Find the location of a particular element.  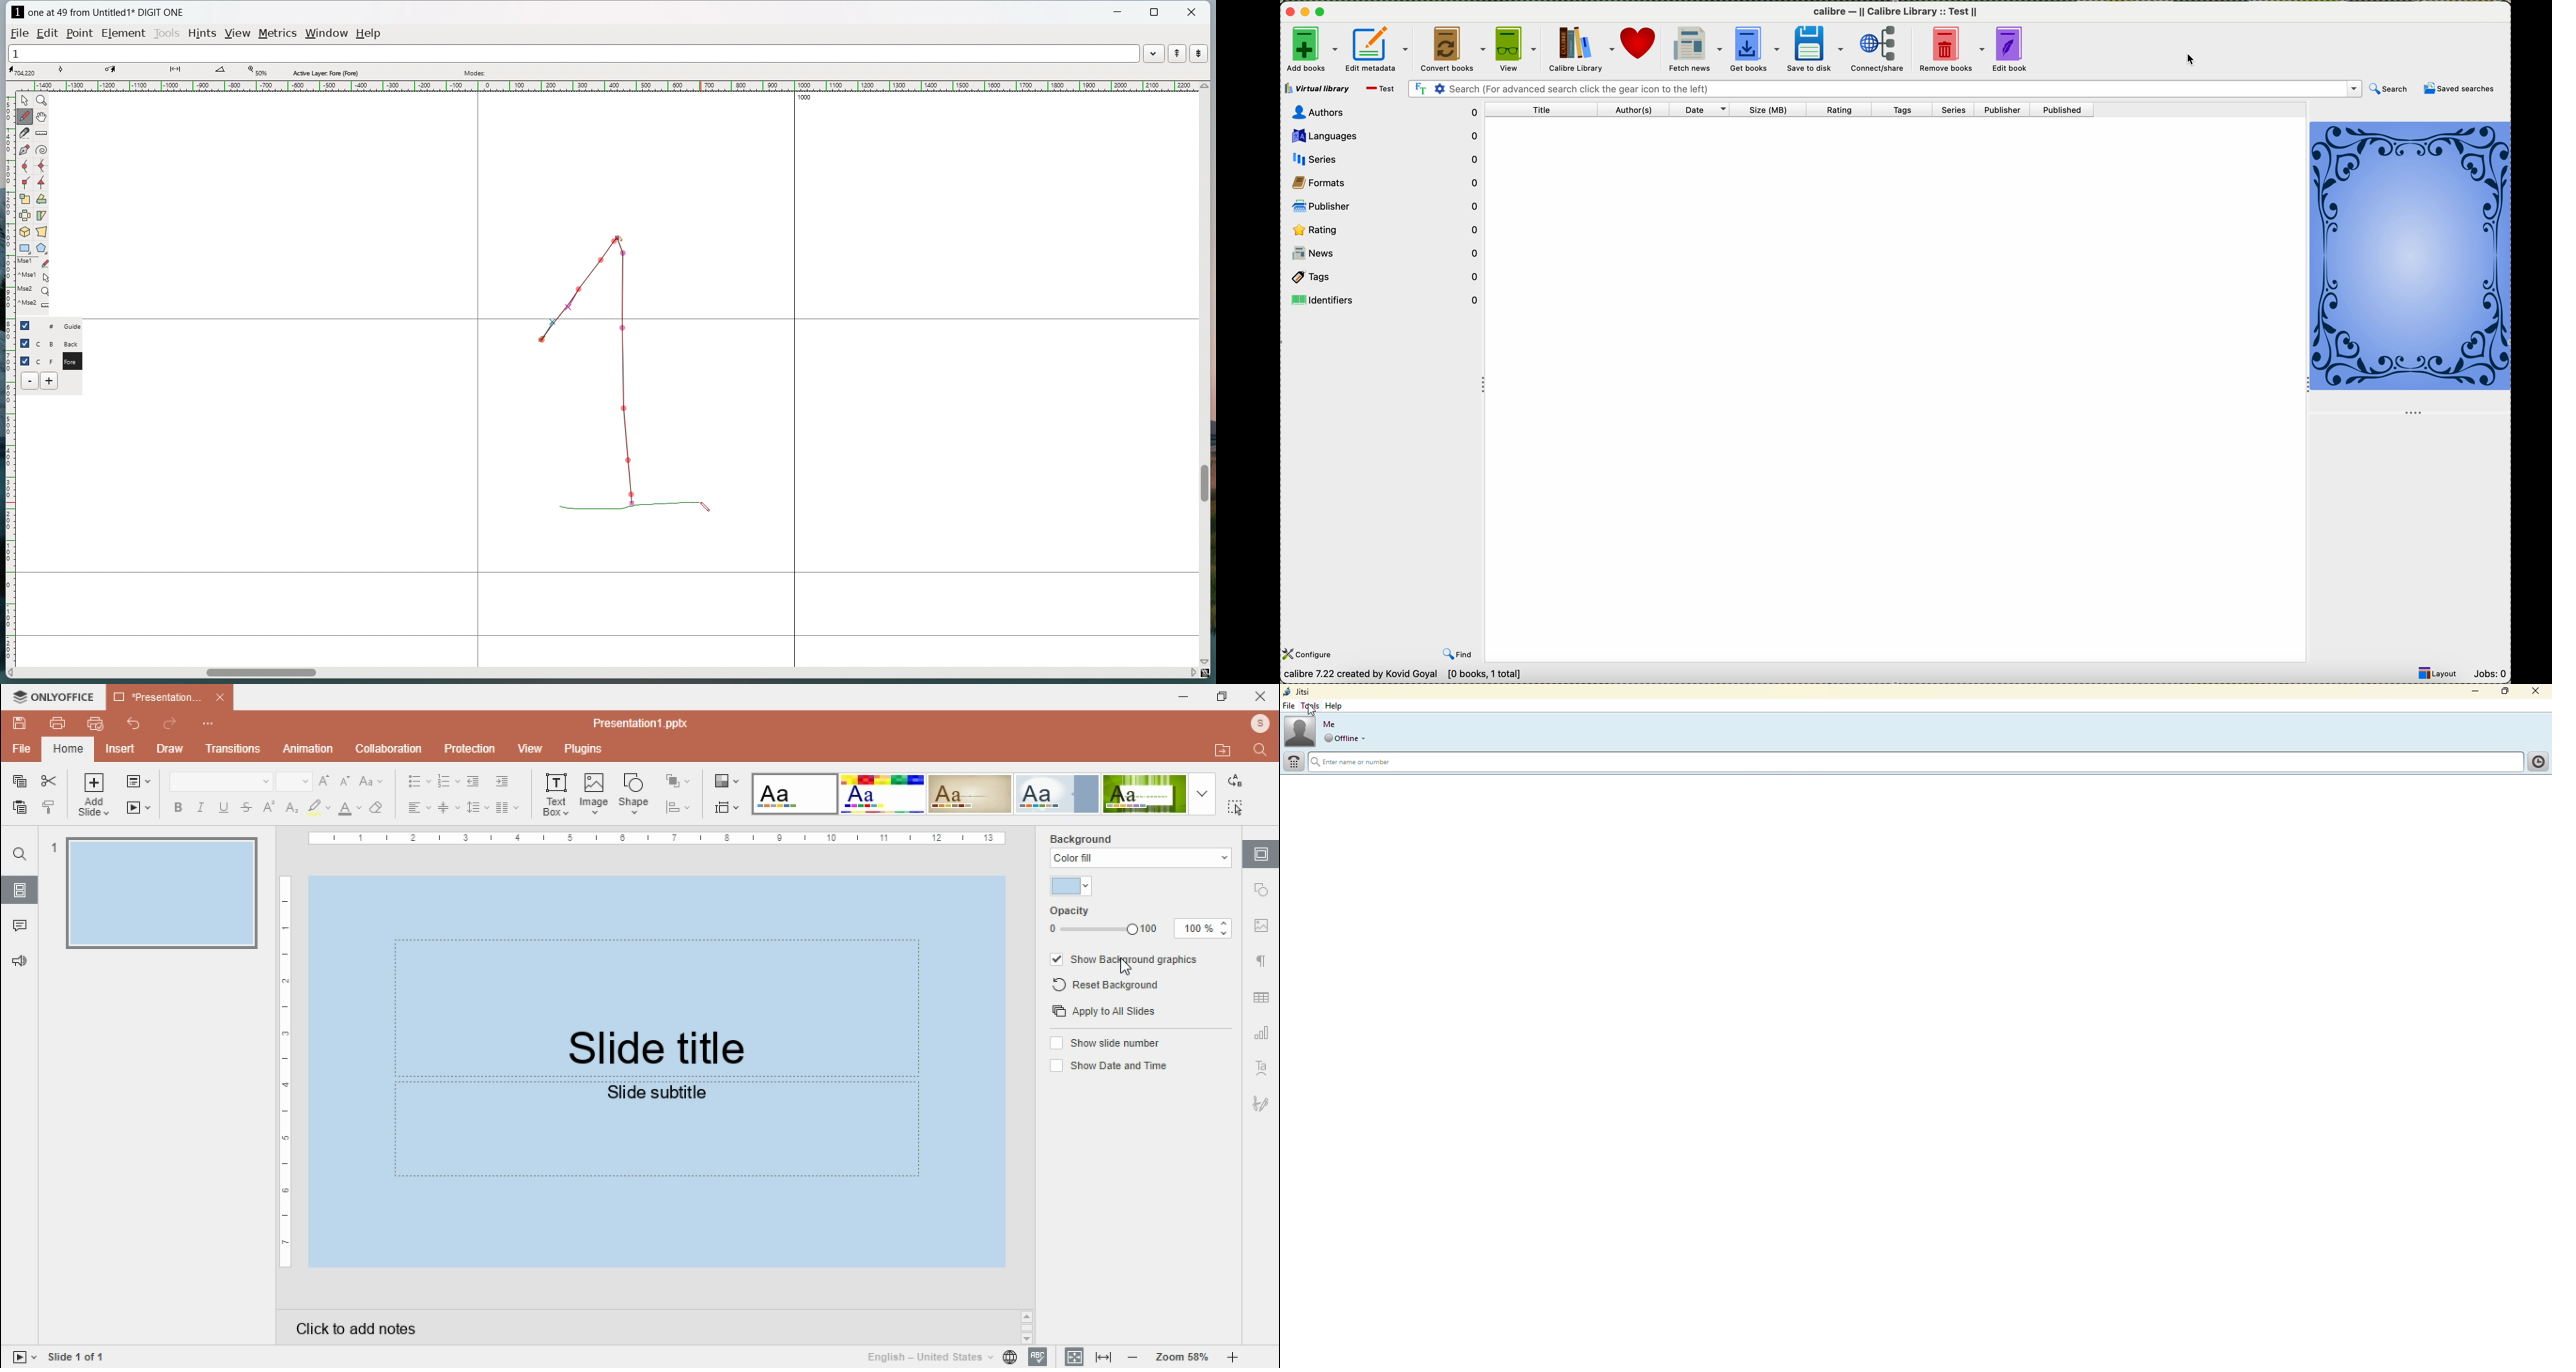

arrange shape is located at coordinates (676, 781).